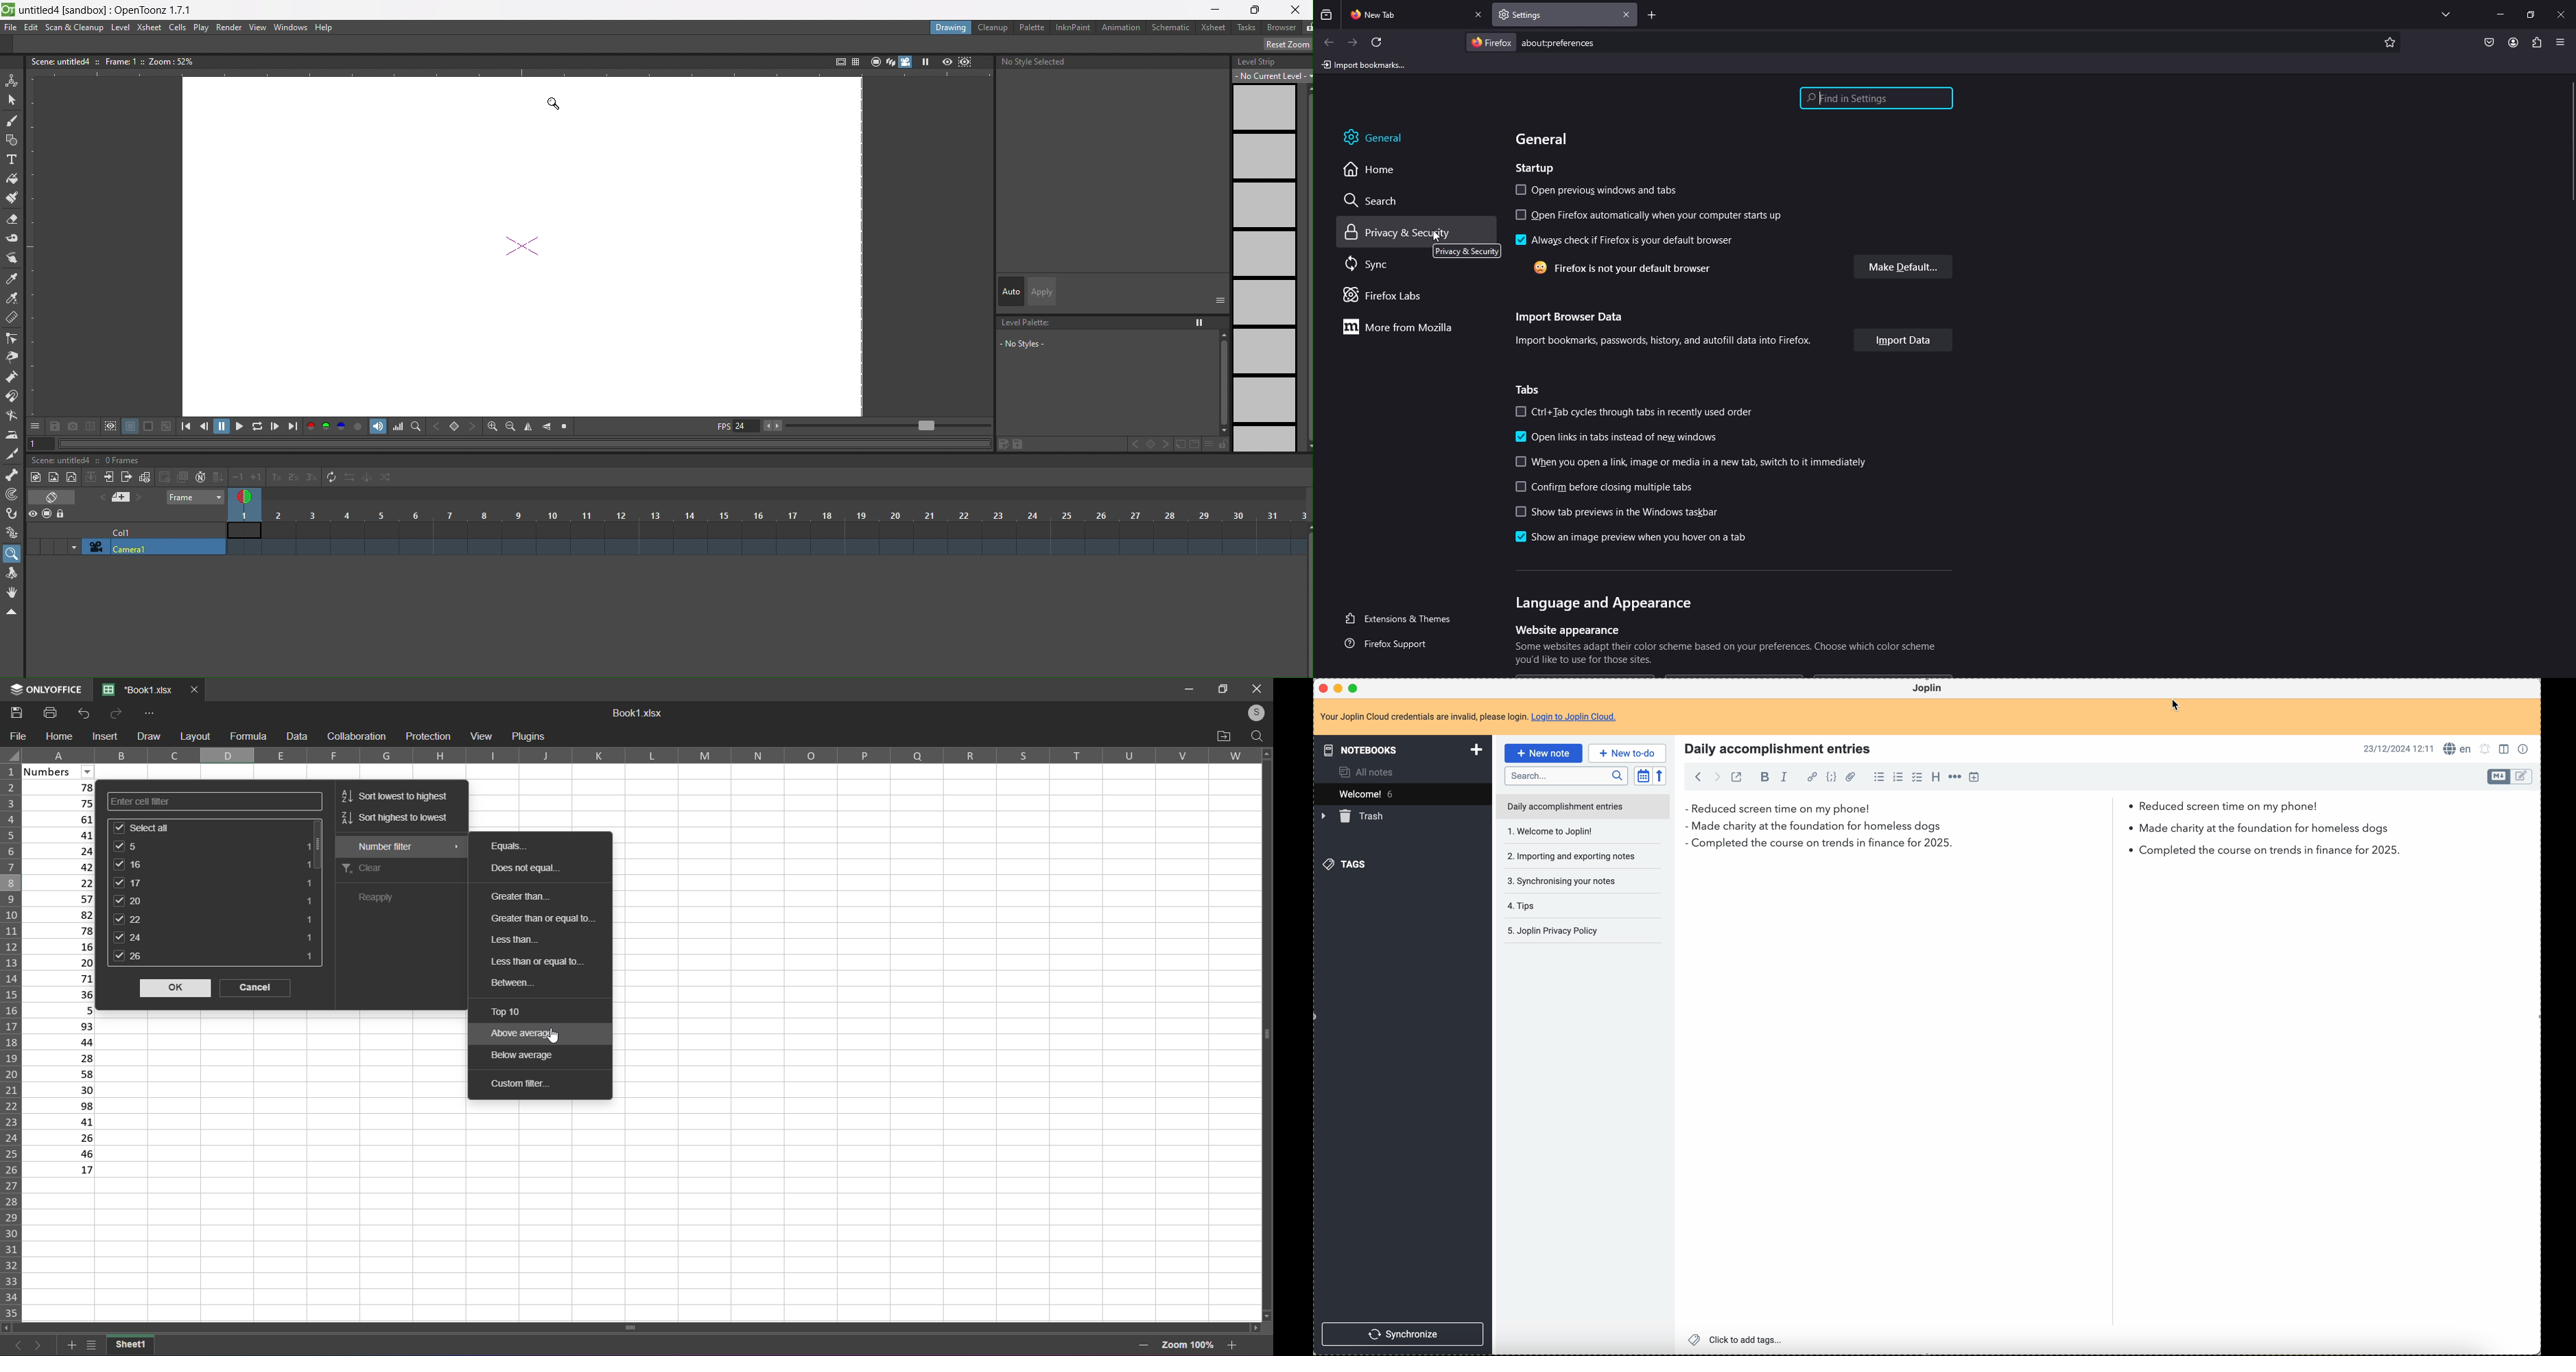 The image size is (2576, 1372). Describe the element at coordinates (91, 1343) in the screenshot. I see `List of sheet` at that location.